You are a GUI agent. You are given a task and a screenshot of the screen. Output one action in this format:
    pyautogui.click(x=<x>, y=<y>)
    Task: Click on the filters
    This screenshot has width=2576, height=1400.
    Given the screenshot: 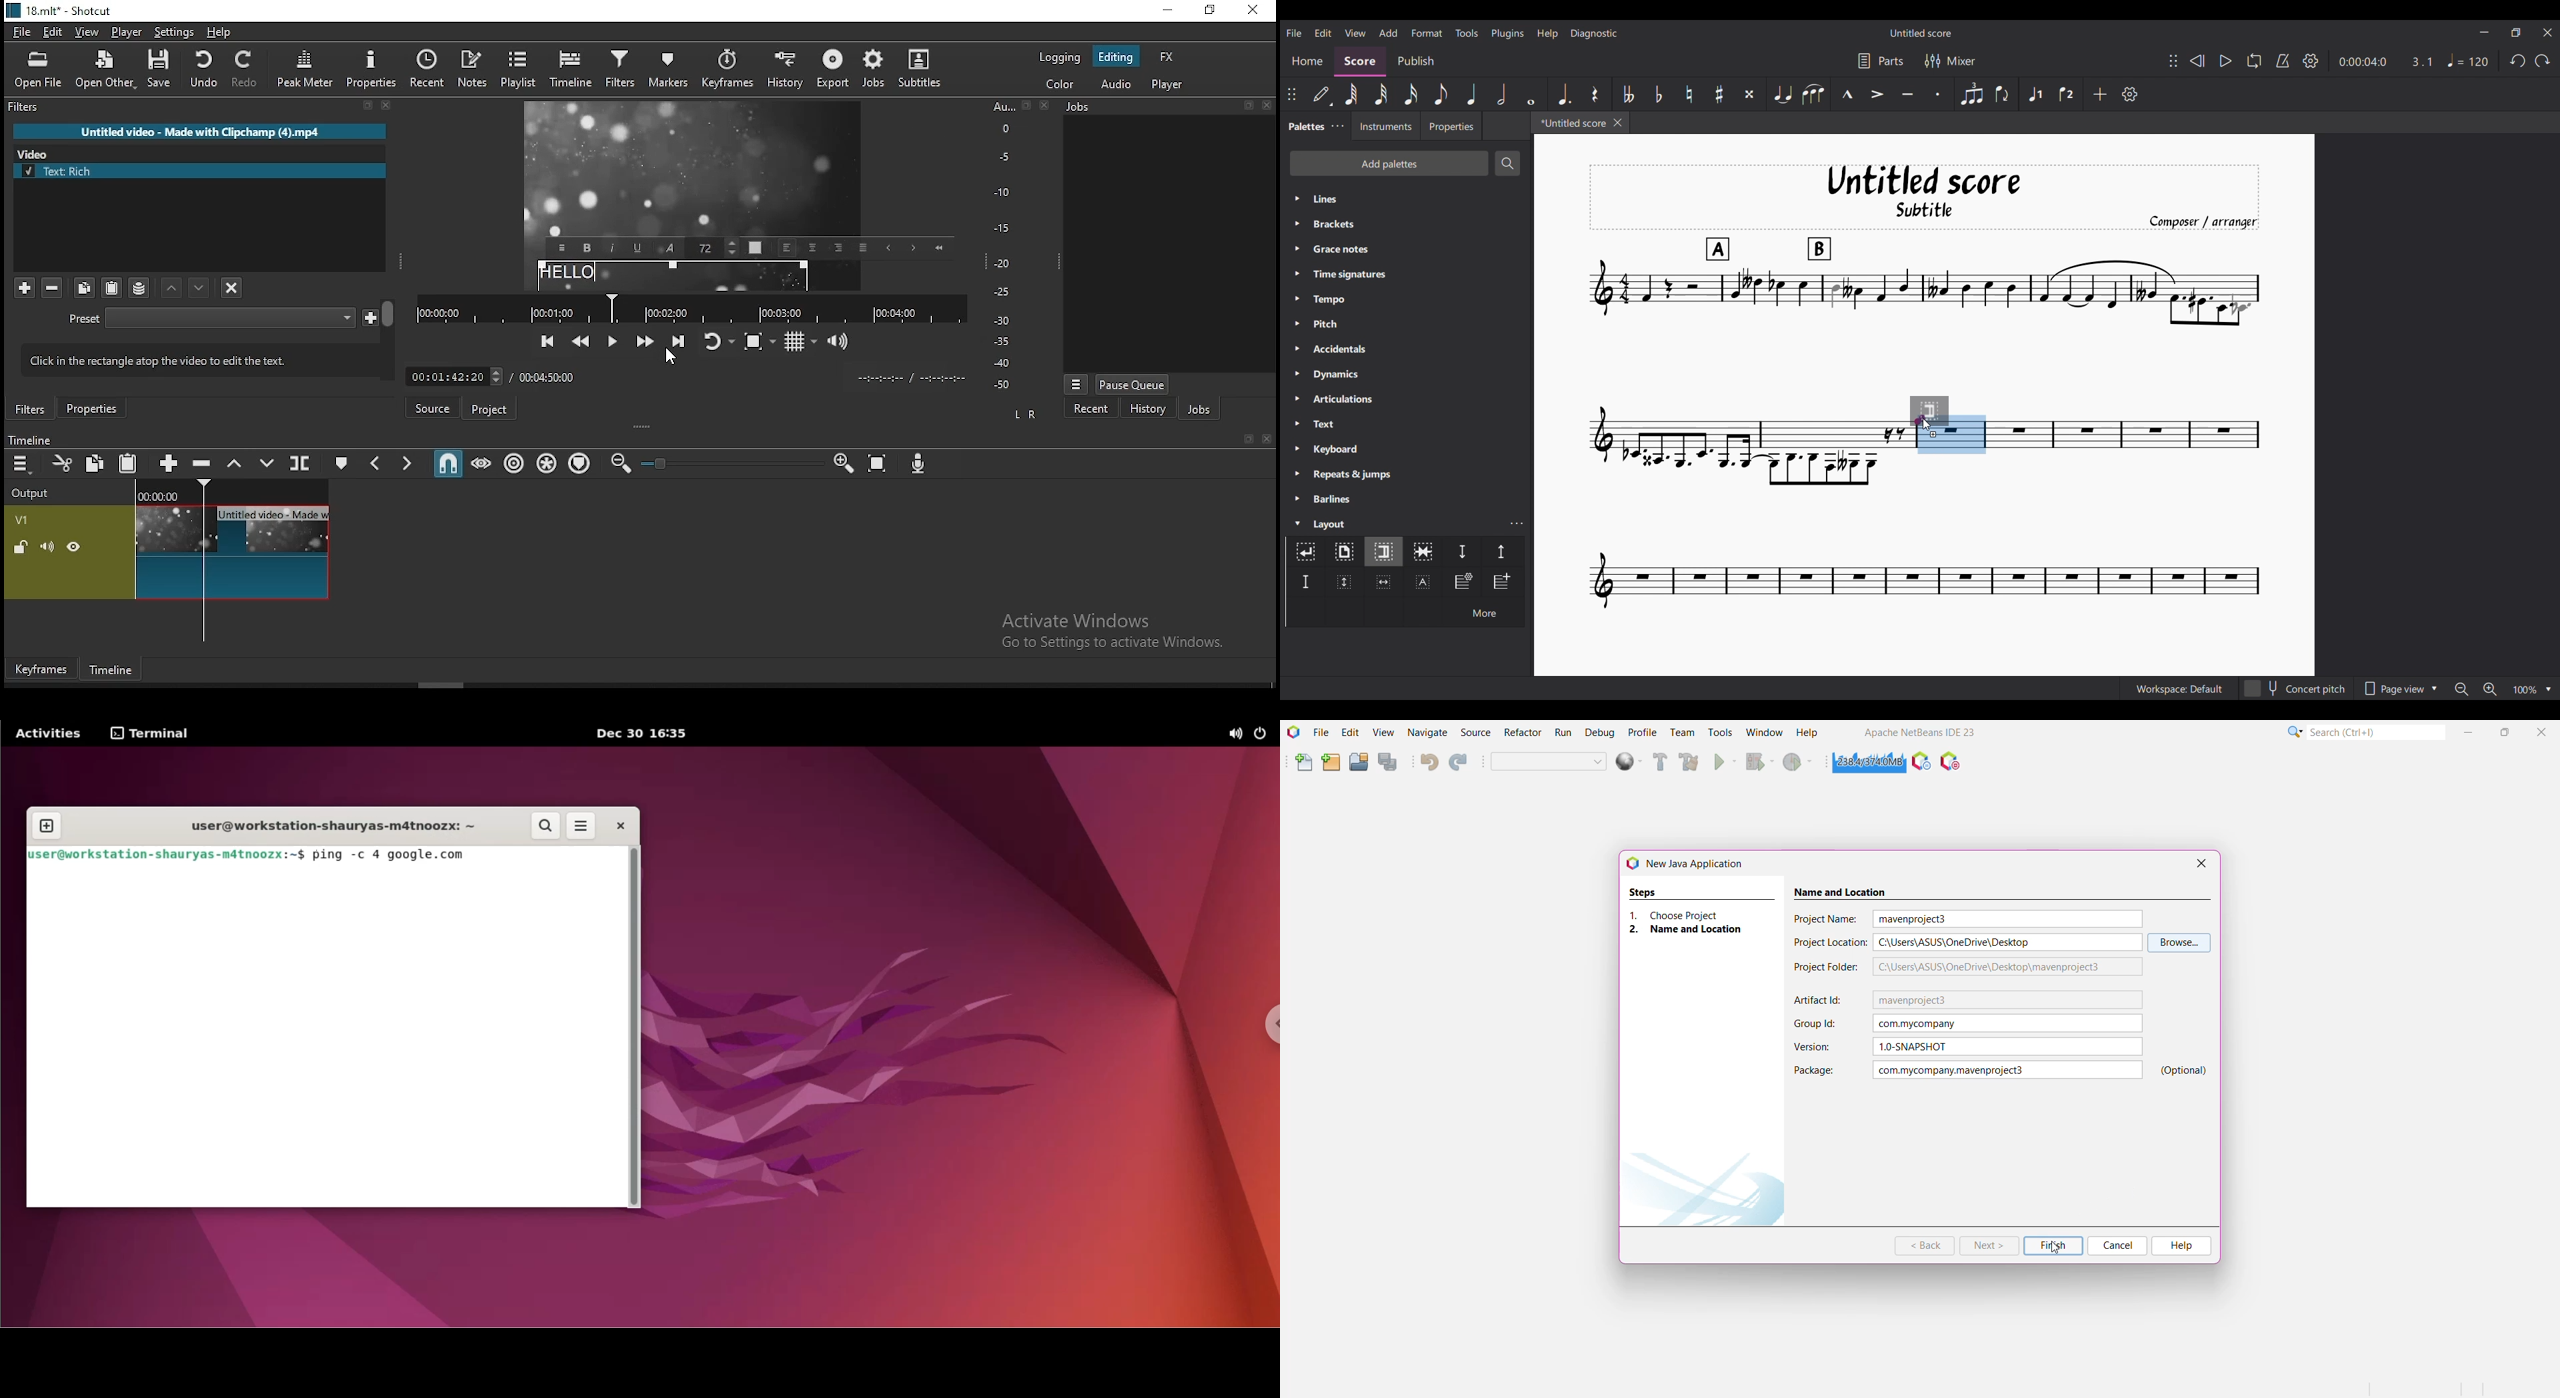 What is the action you would take?
    pyautogui.click(x=619, y=72)
    